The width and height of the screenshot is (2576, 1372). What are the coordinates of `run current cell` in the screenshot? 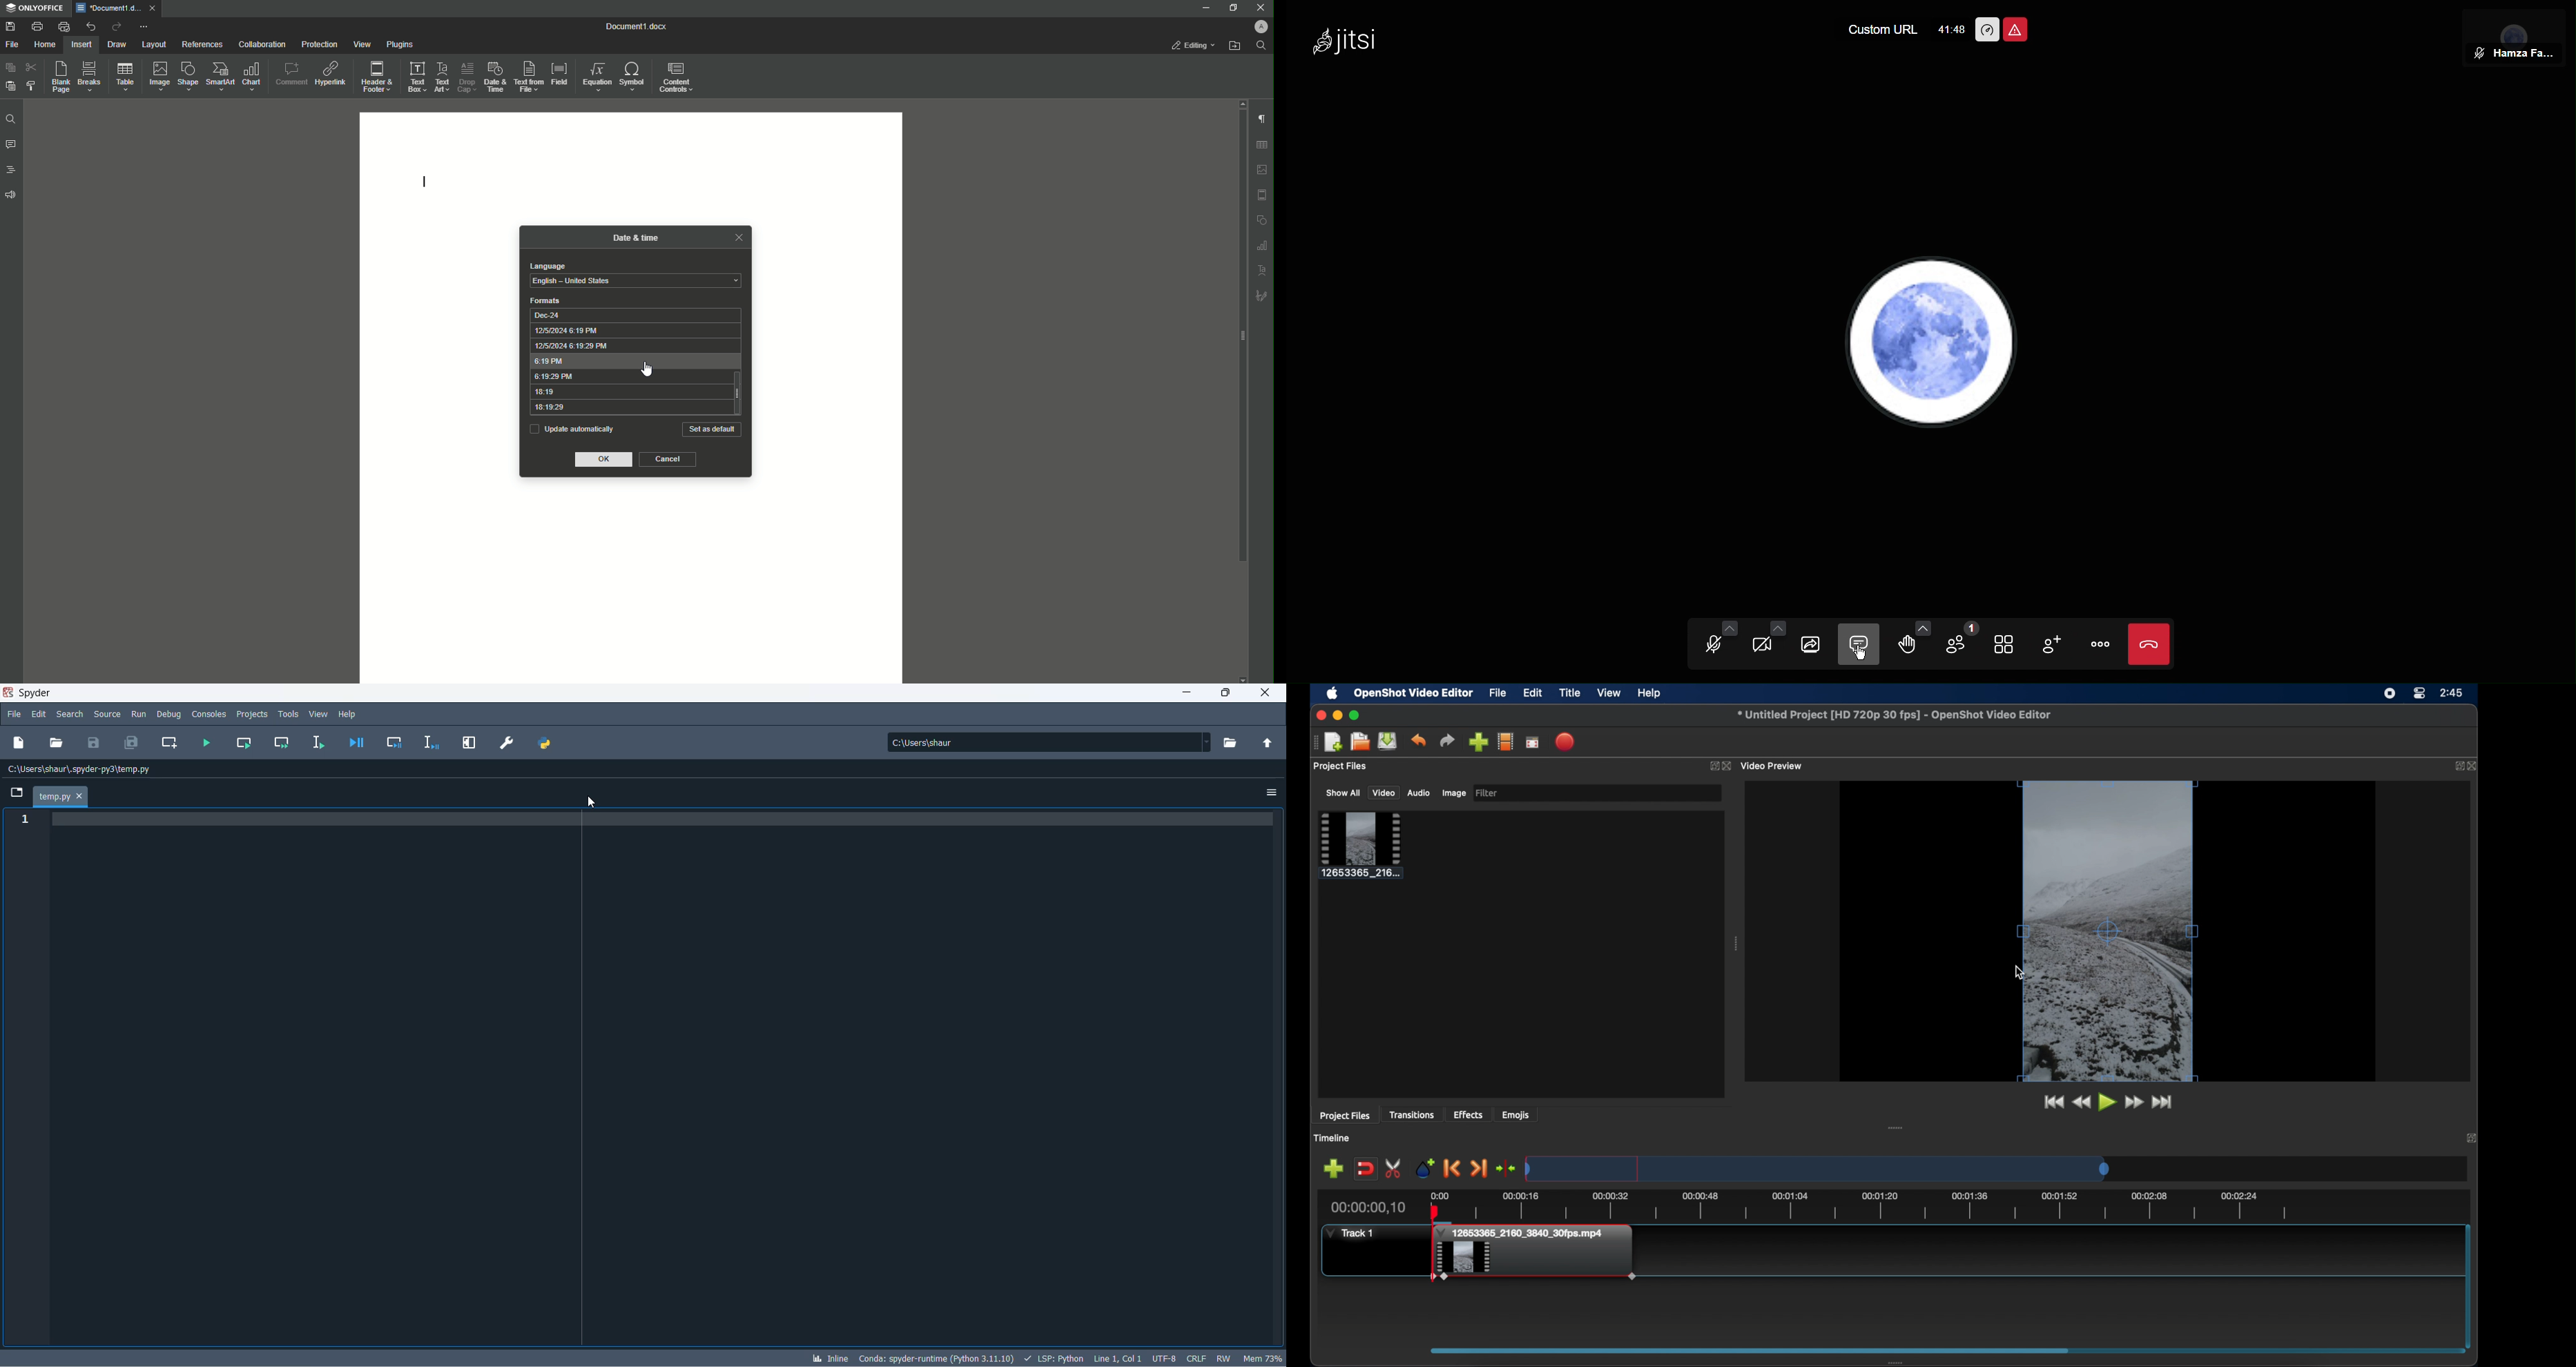 It's located at (244, 741).